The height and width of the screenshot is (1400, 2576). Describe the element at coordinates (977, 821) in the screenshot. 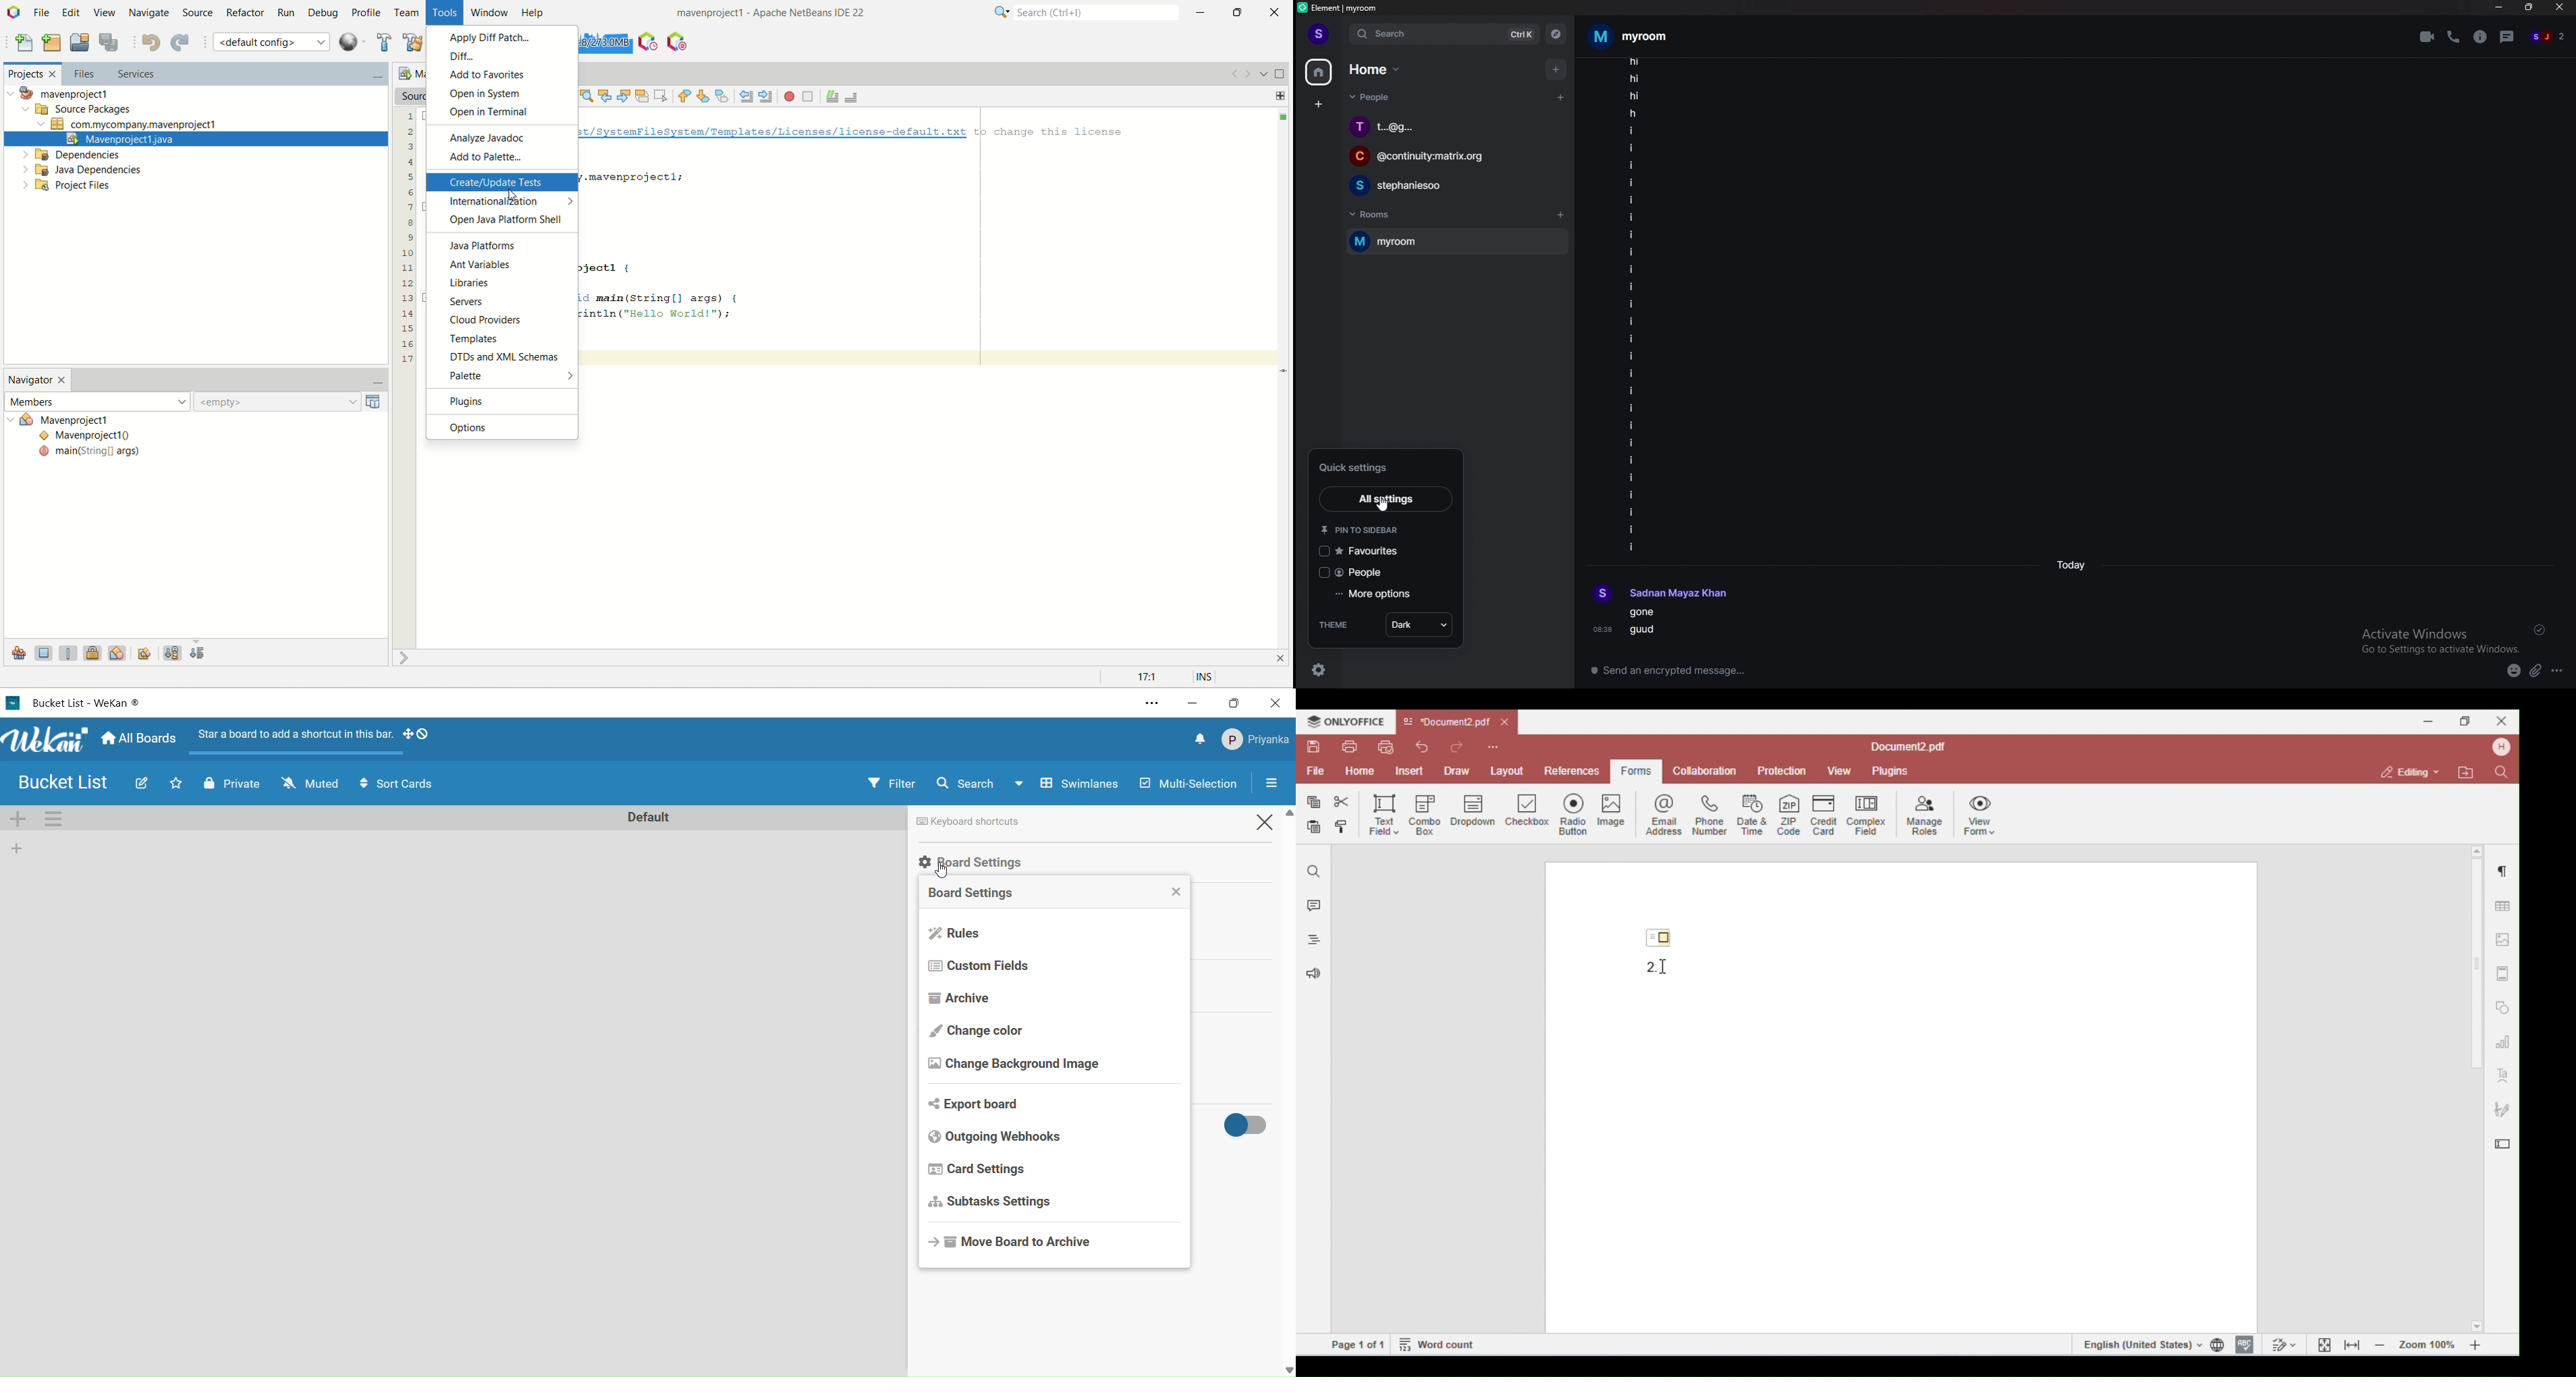

I see `keyboard shortcuts` at that location.